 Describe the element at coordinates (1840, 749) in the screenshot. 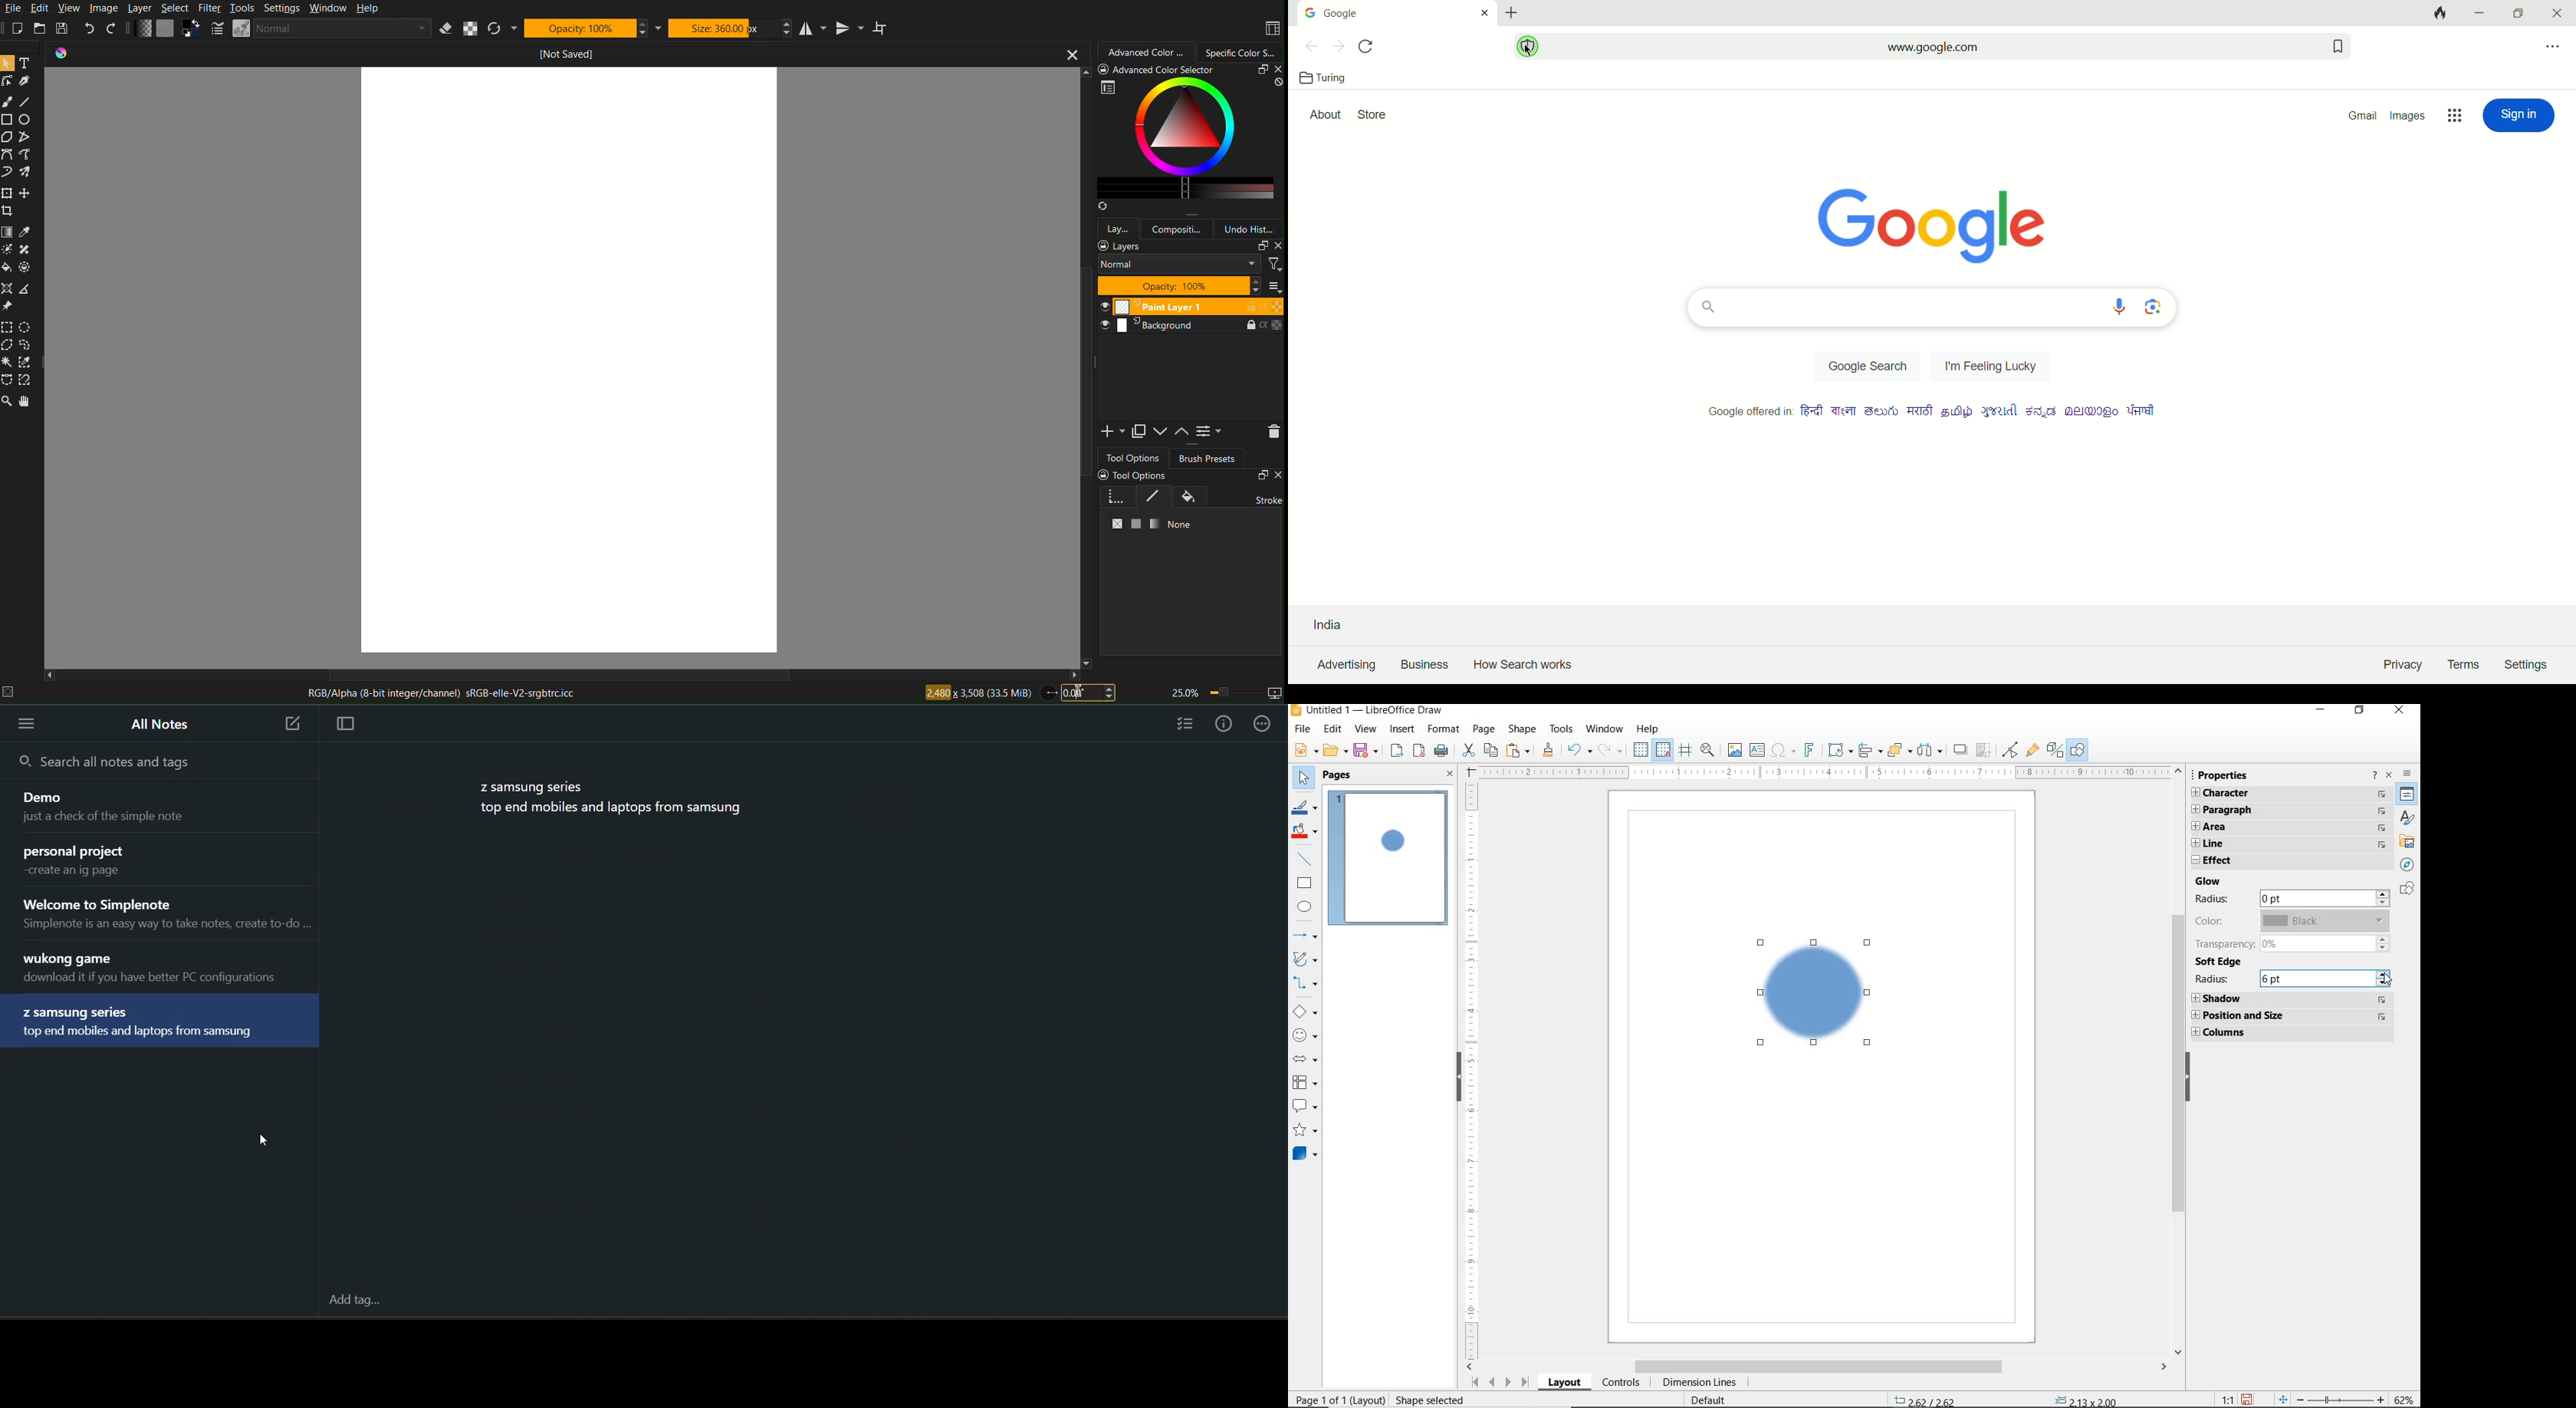

I see `TRANSFORMATIONS` at that location.